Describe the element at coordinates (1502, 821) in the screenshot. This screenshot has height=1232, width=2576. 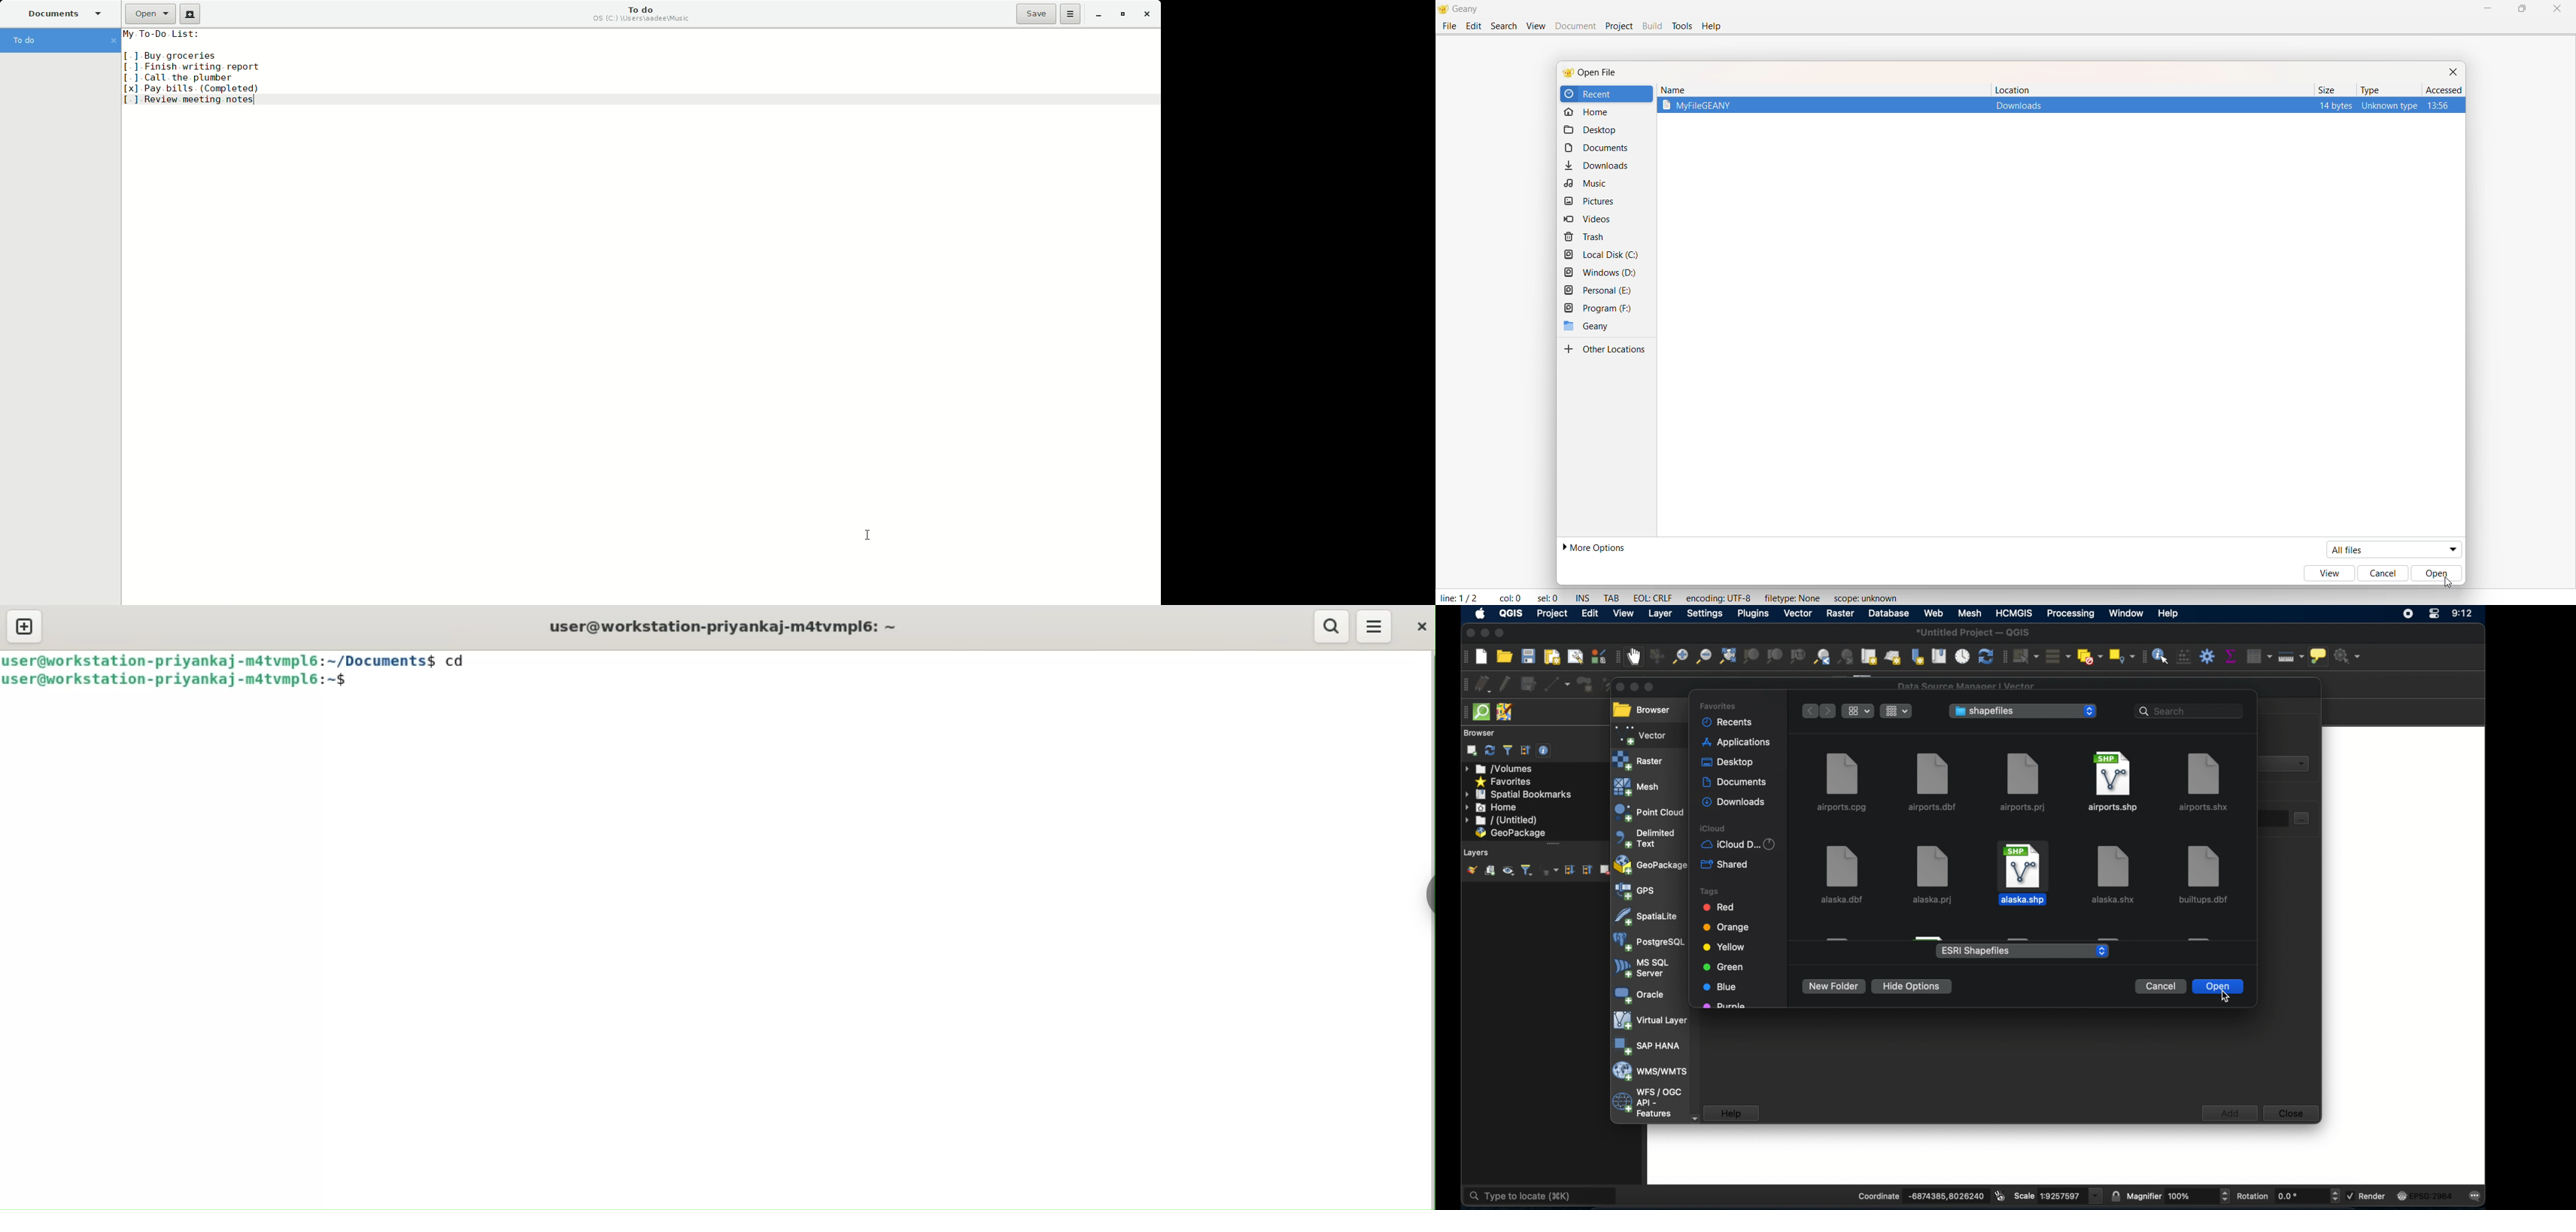
I see `untitled` at that location.